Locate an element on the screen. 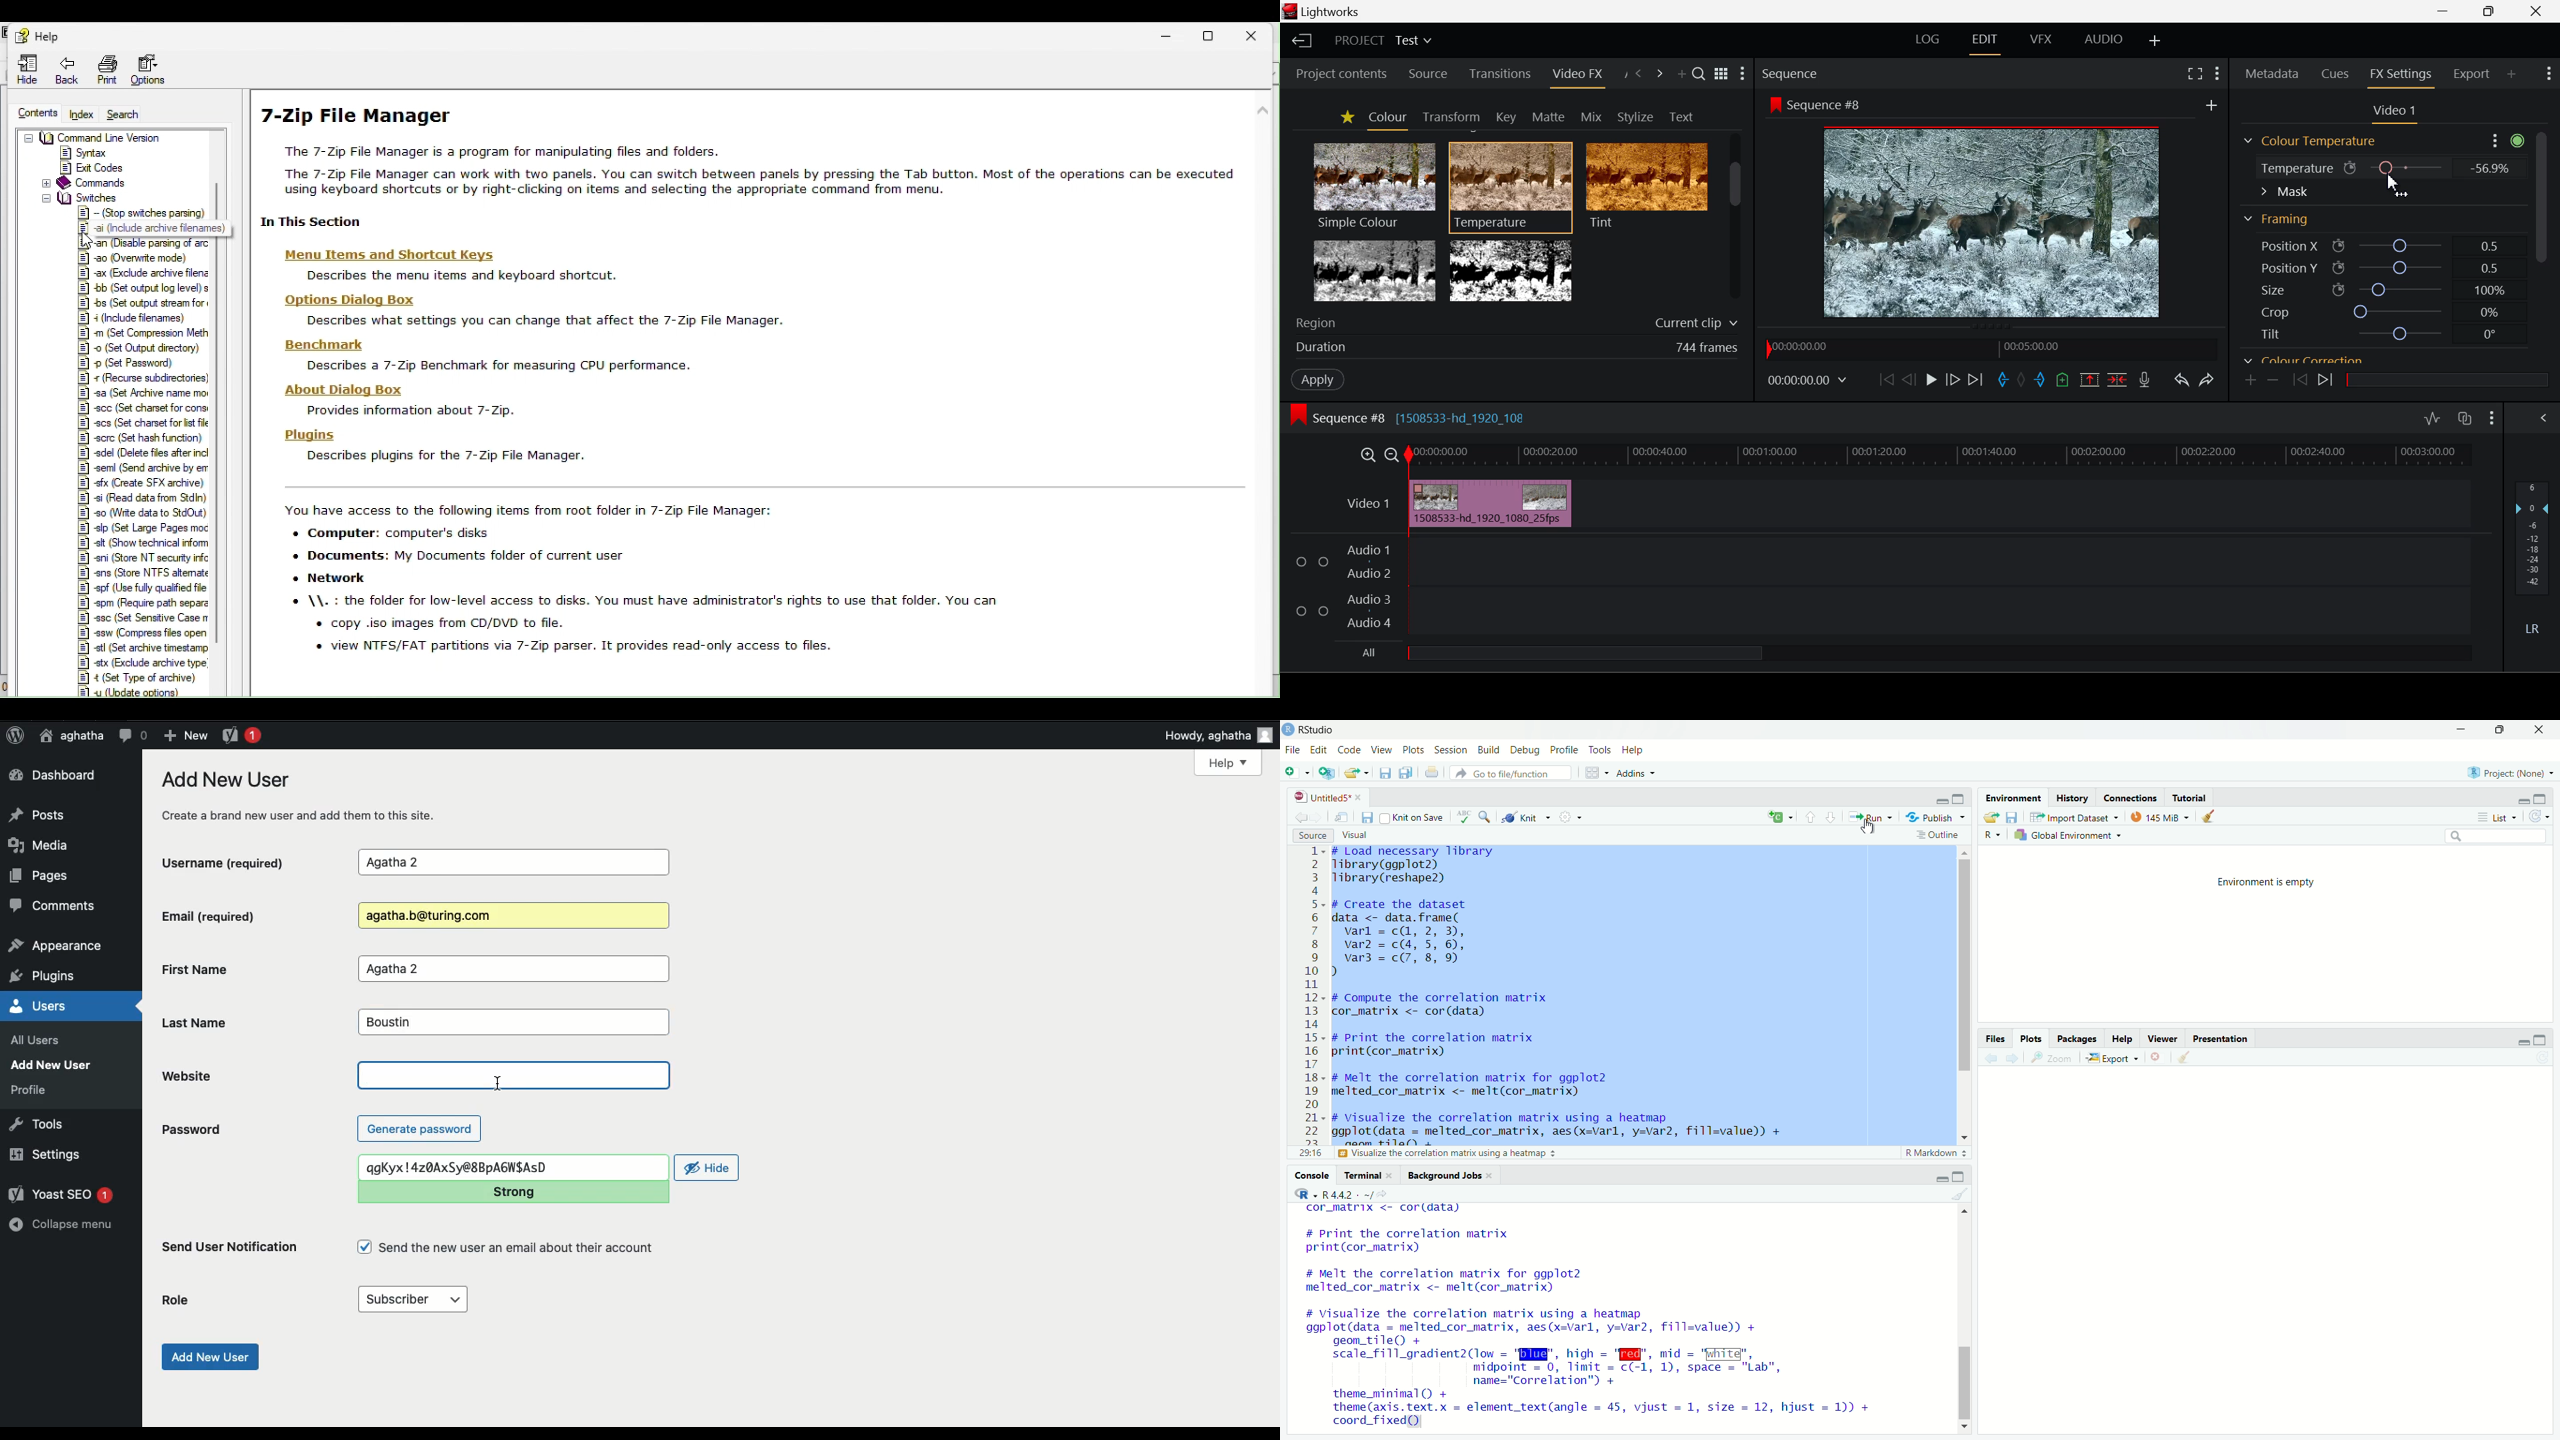 The image size is (2576, 1456). Temperature is located at coordinates (1511, 185).